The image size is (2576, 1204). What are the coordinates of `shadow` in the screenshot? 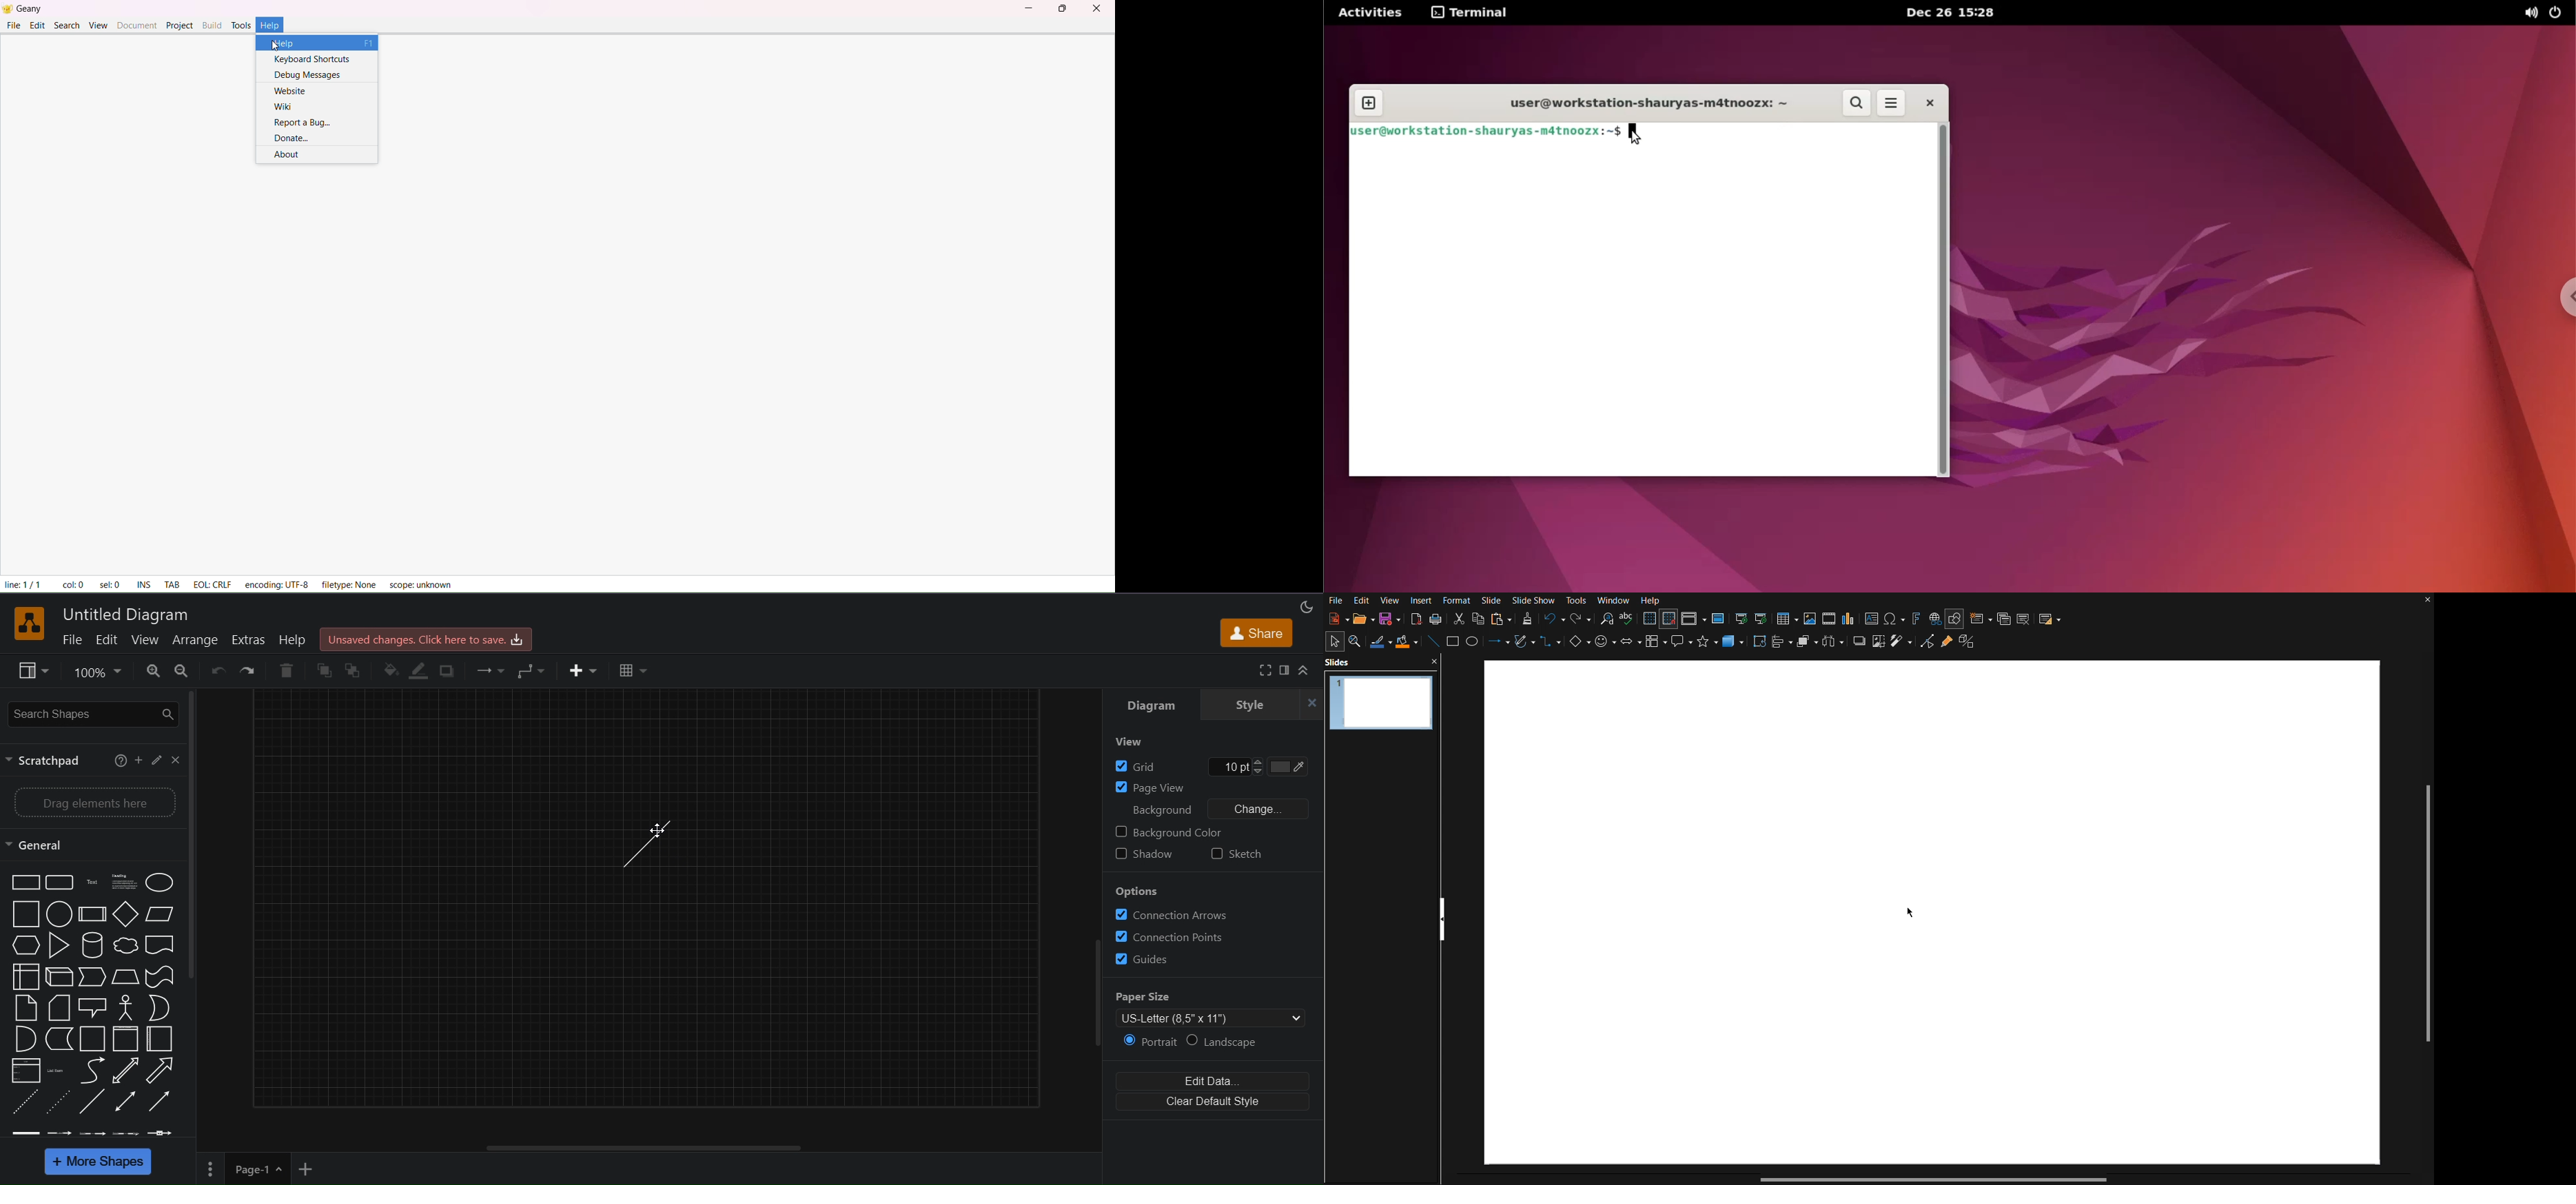 It's located at (1145, 852).